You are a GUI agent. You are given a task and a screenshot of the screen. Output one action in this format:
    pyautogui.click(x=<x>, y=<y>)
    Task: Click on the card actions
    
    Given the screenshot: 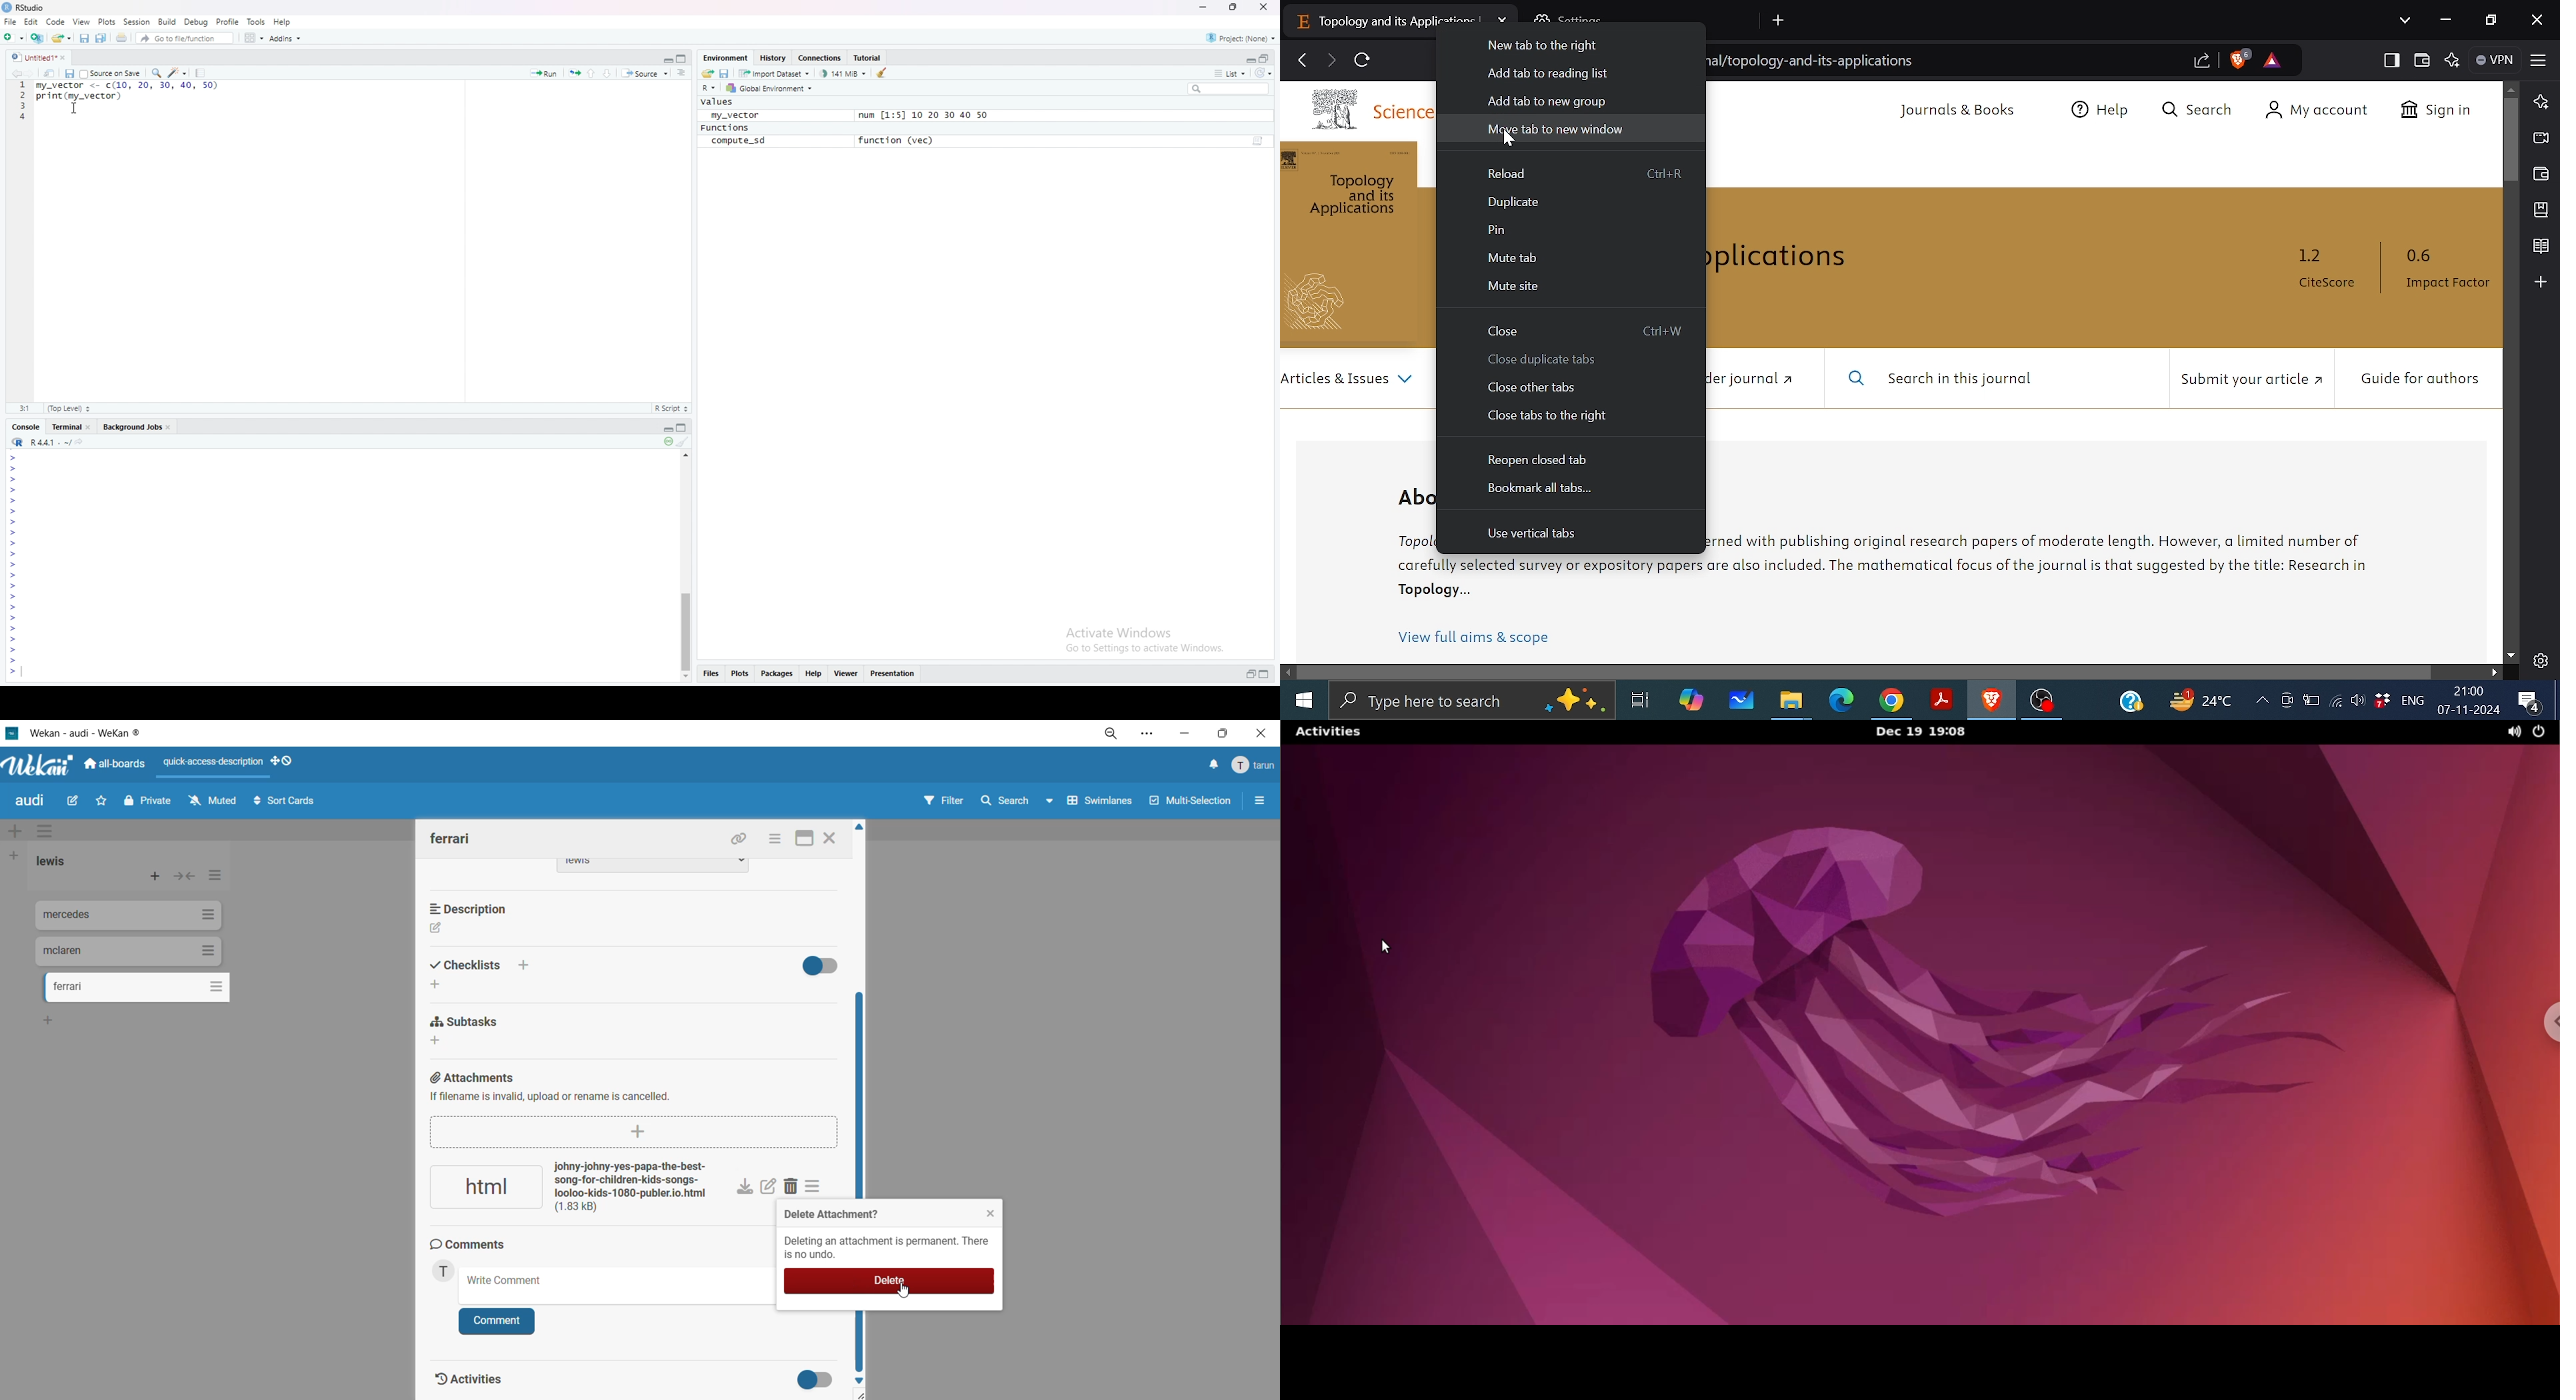 What is the action you would take?
    pyautogui.click(x=774, y=841)
    